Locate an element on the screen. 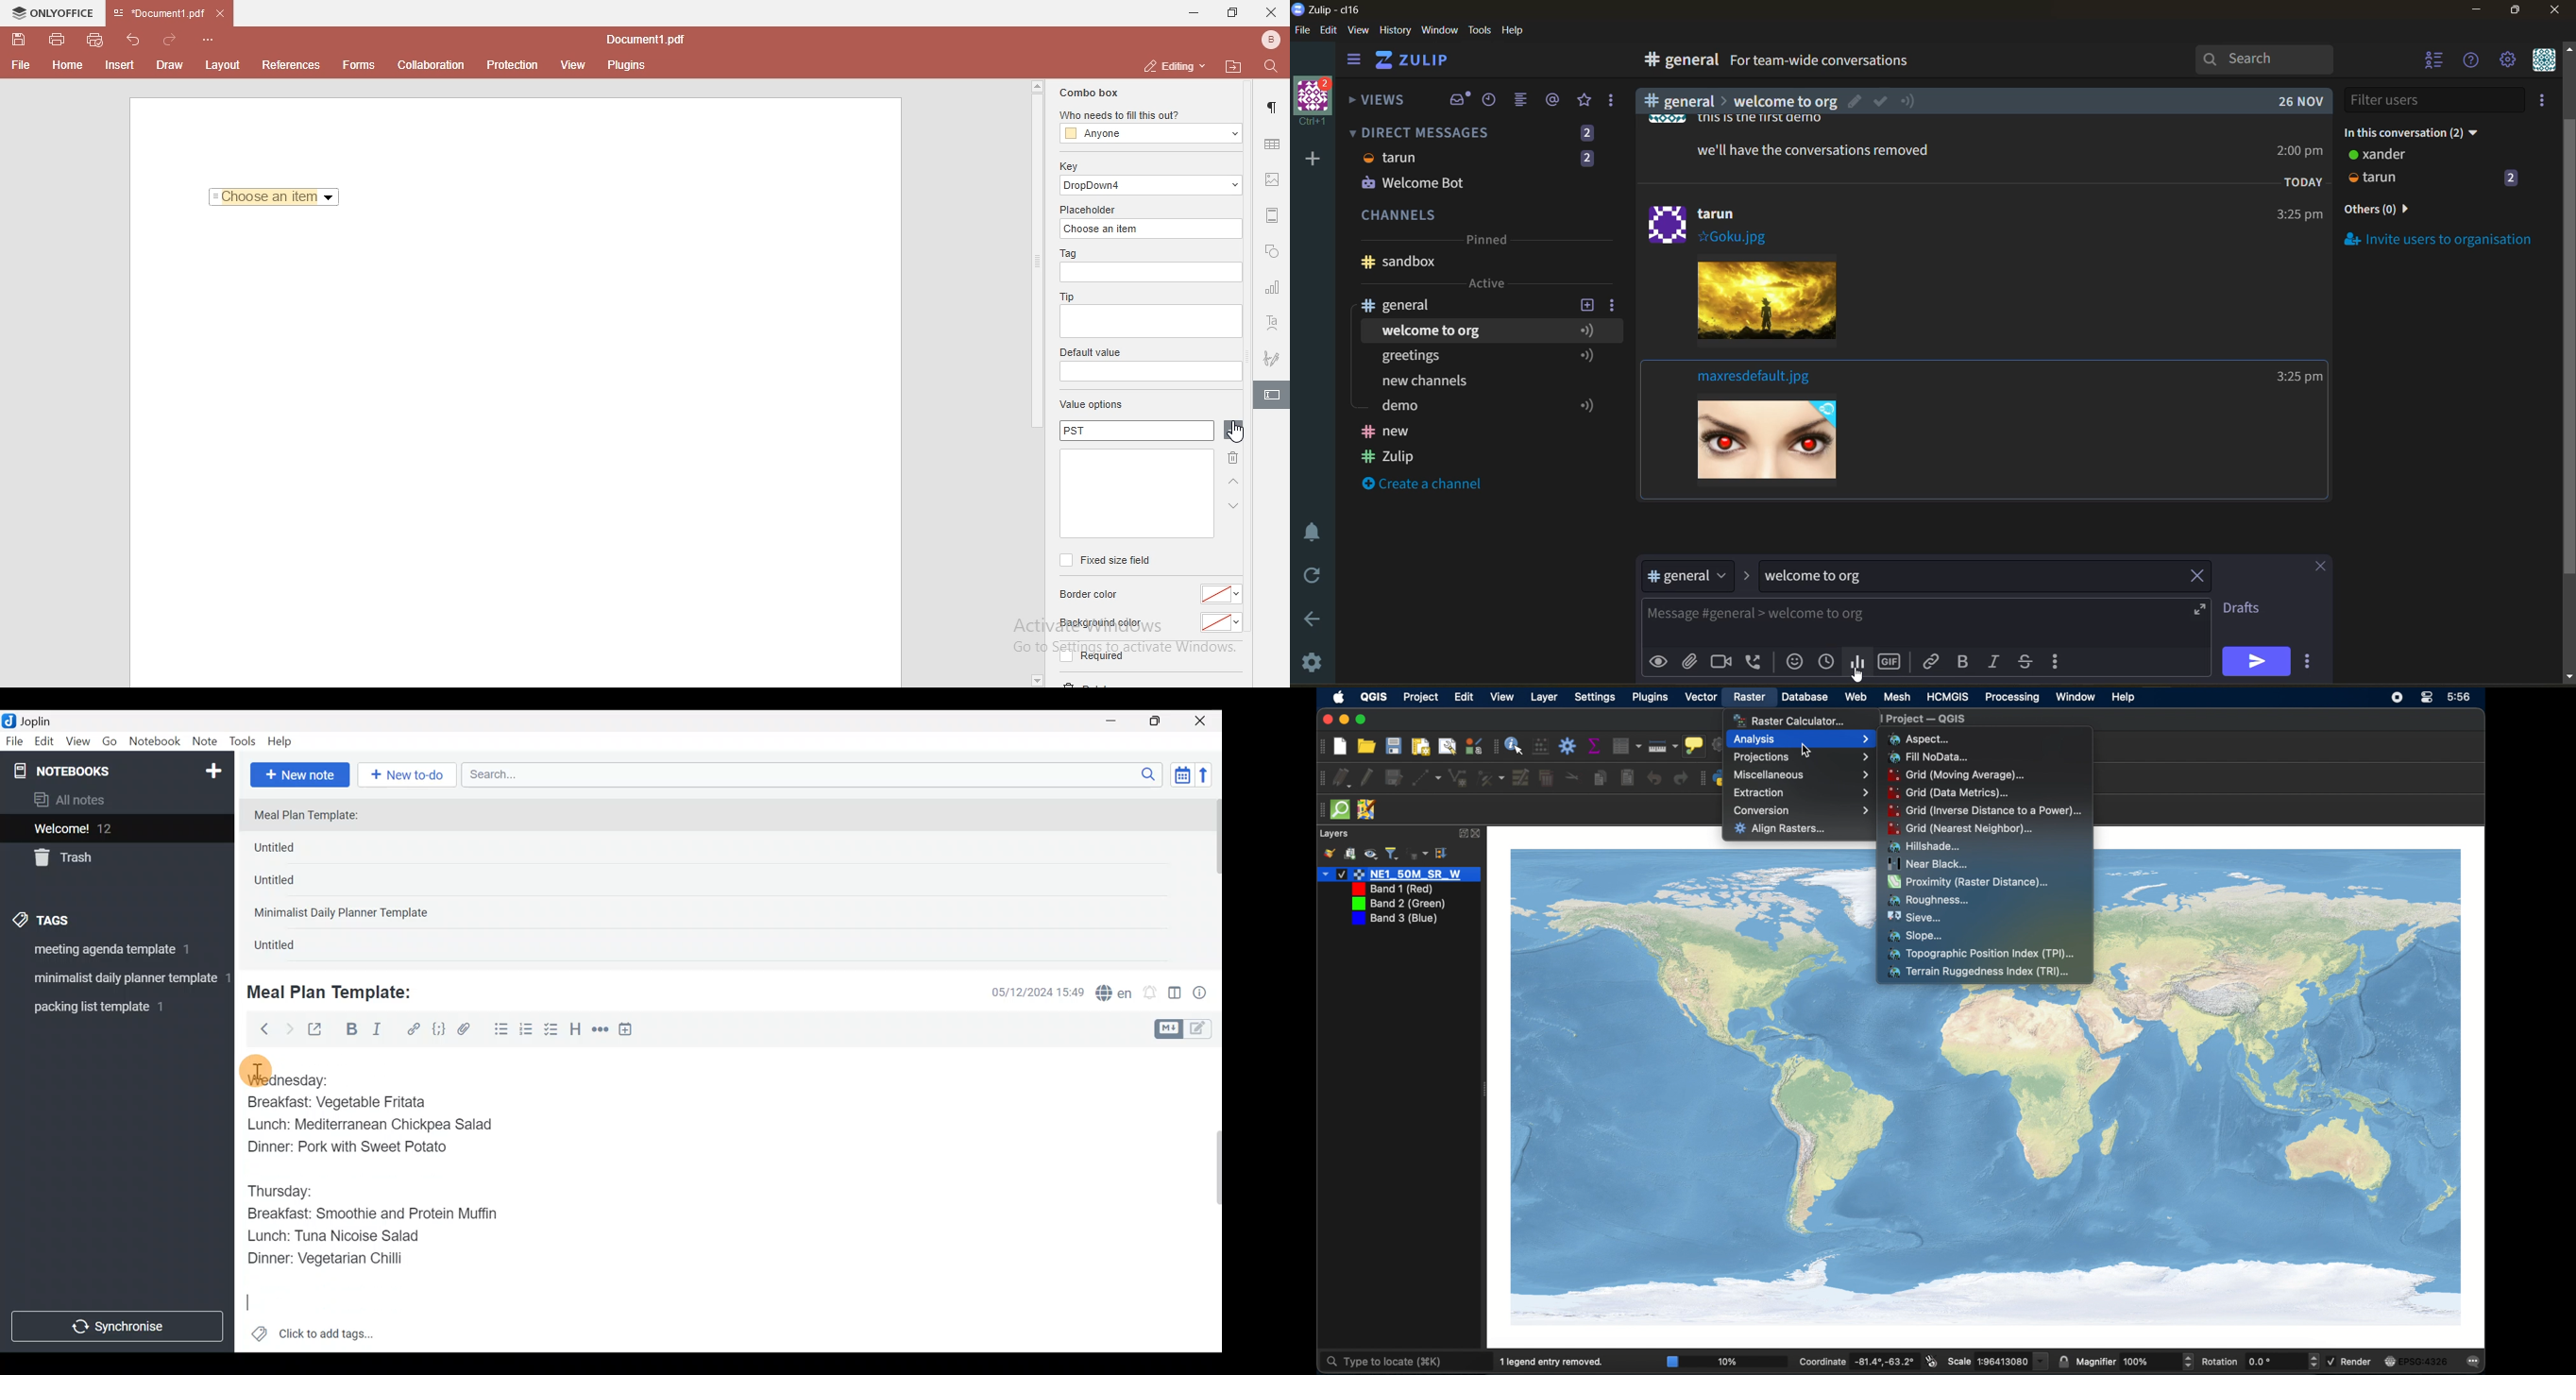 The height and width of the screenshot is (1400, 2576). editing is located at coordinates (1172, 65).